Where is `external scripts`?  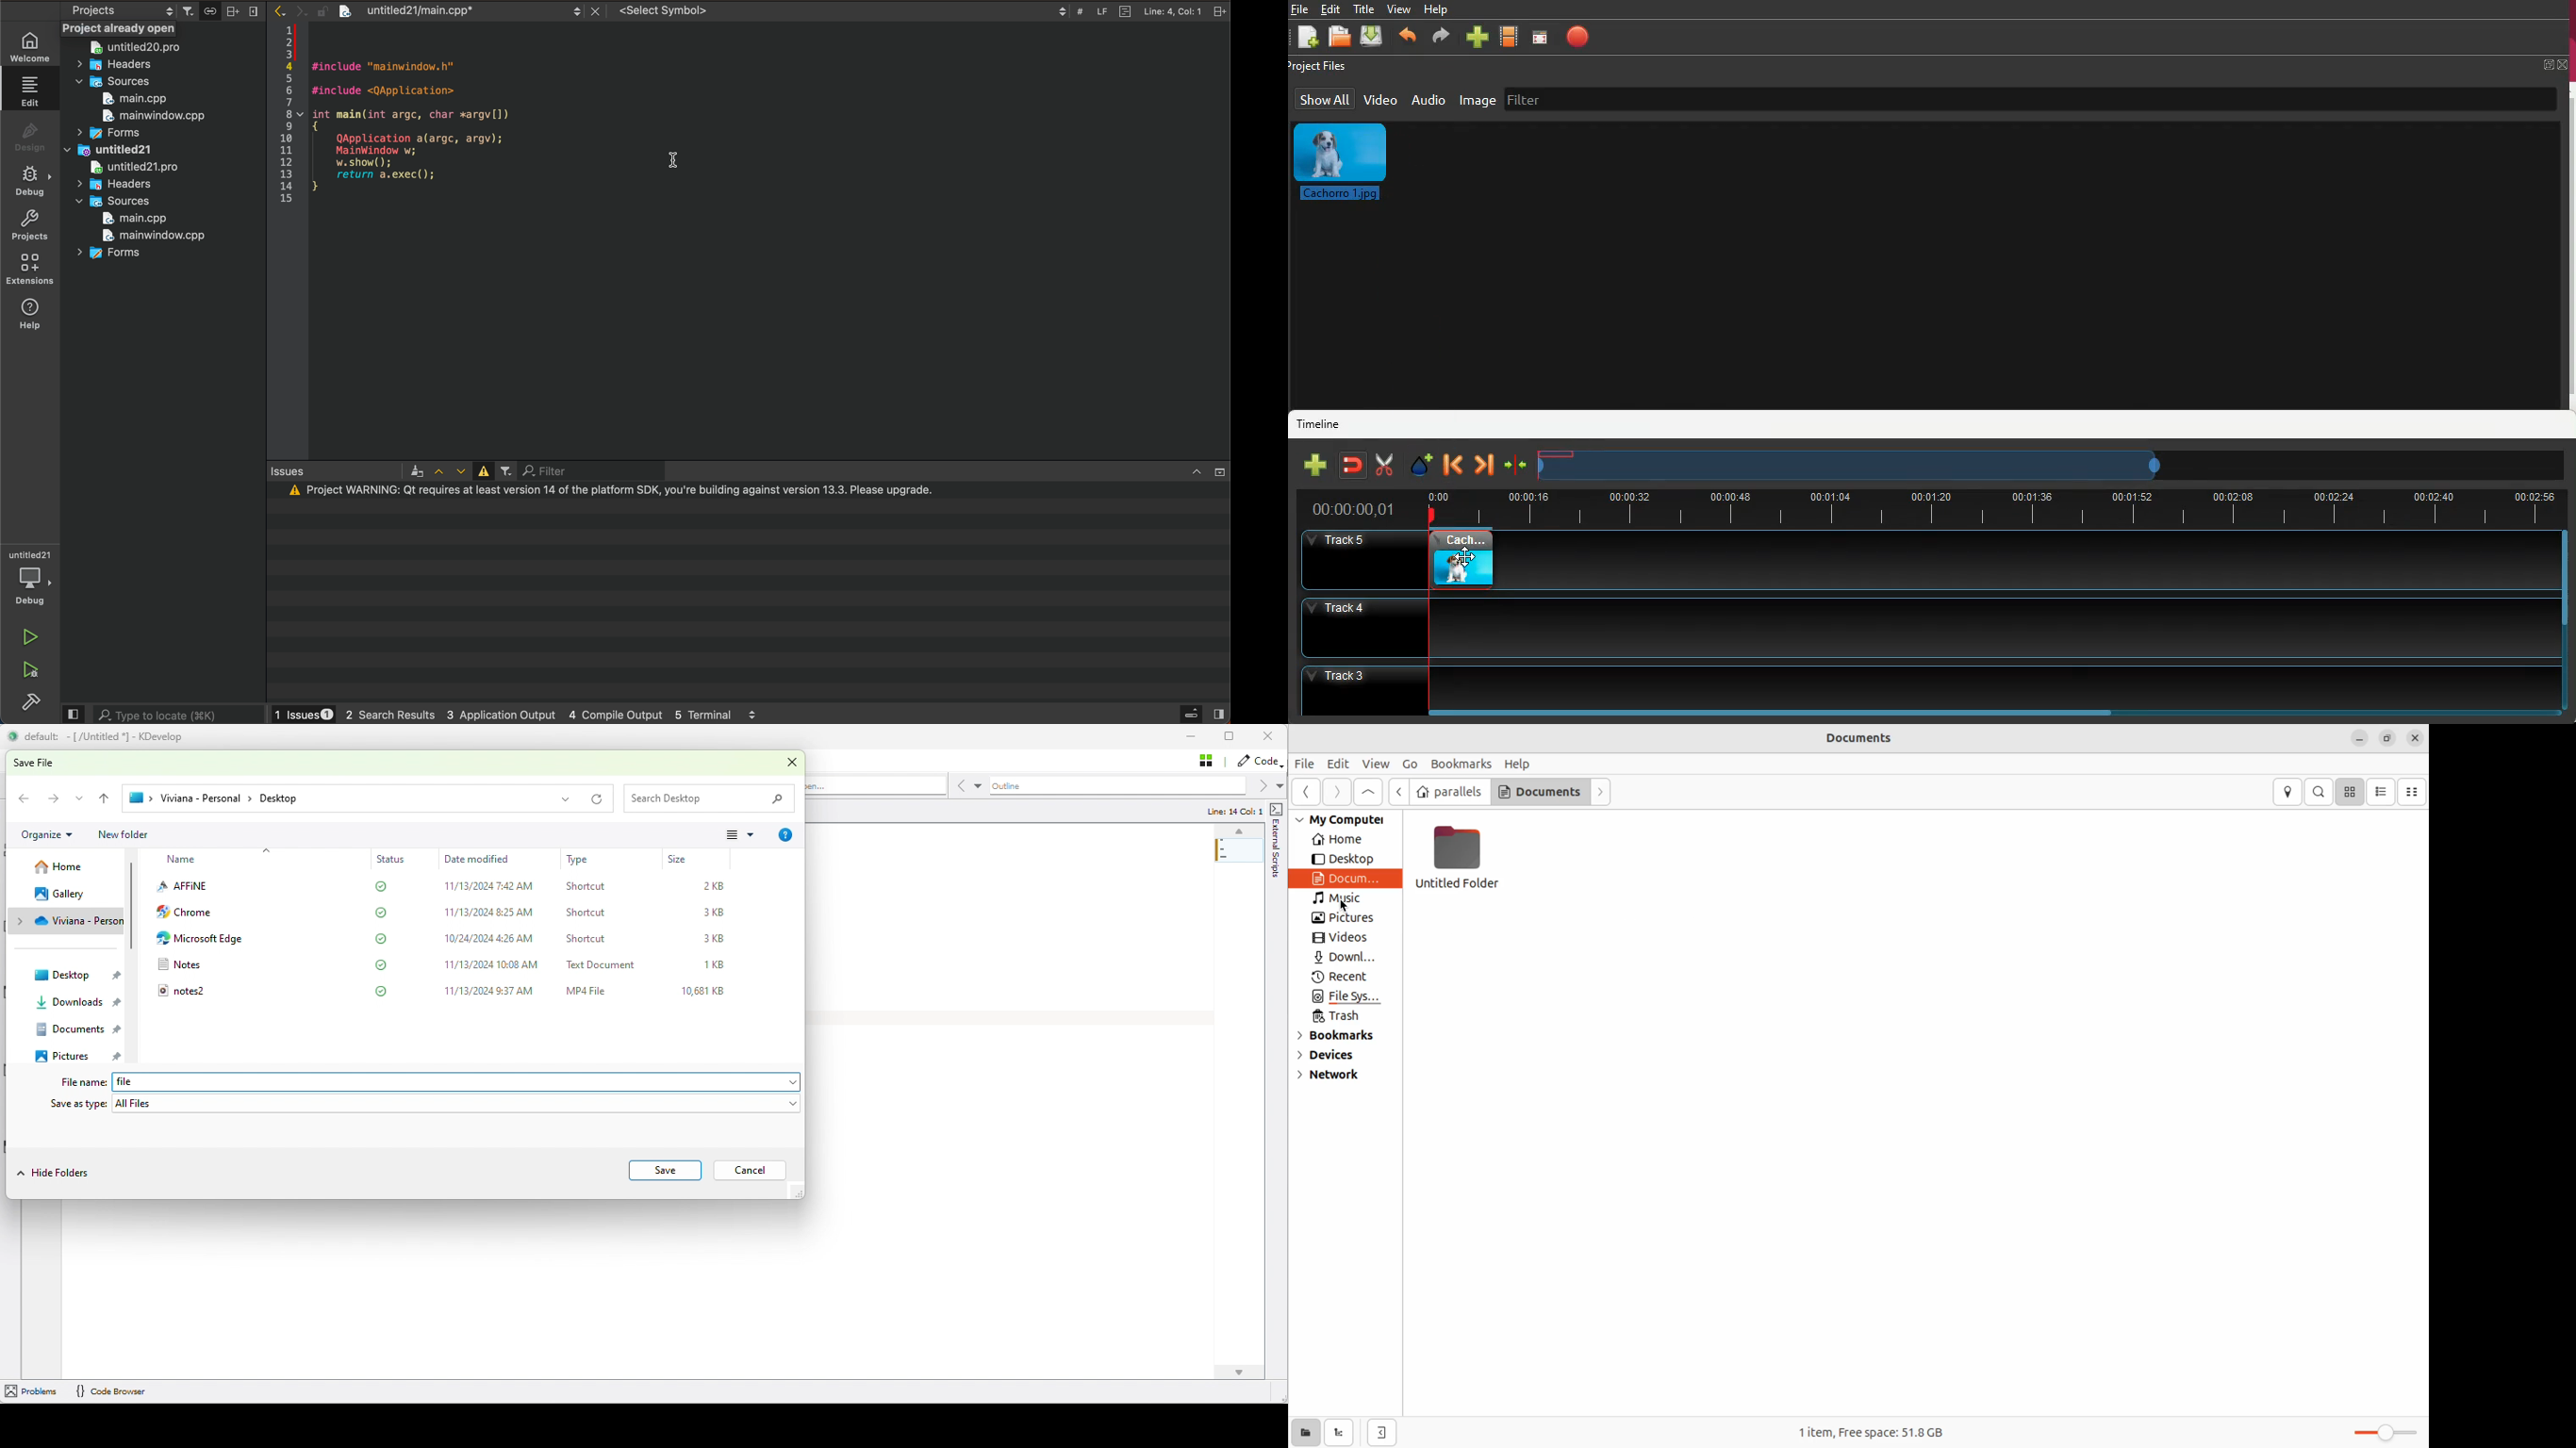
external scripts is located at coordinates (1275, 880).